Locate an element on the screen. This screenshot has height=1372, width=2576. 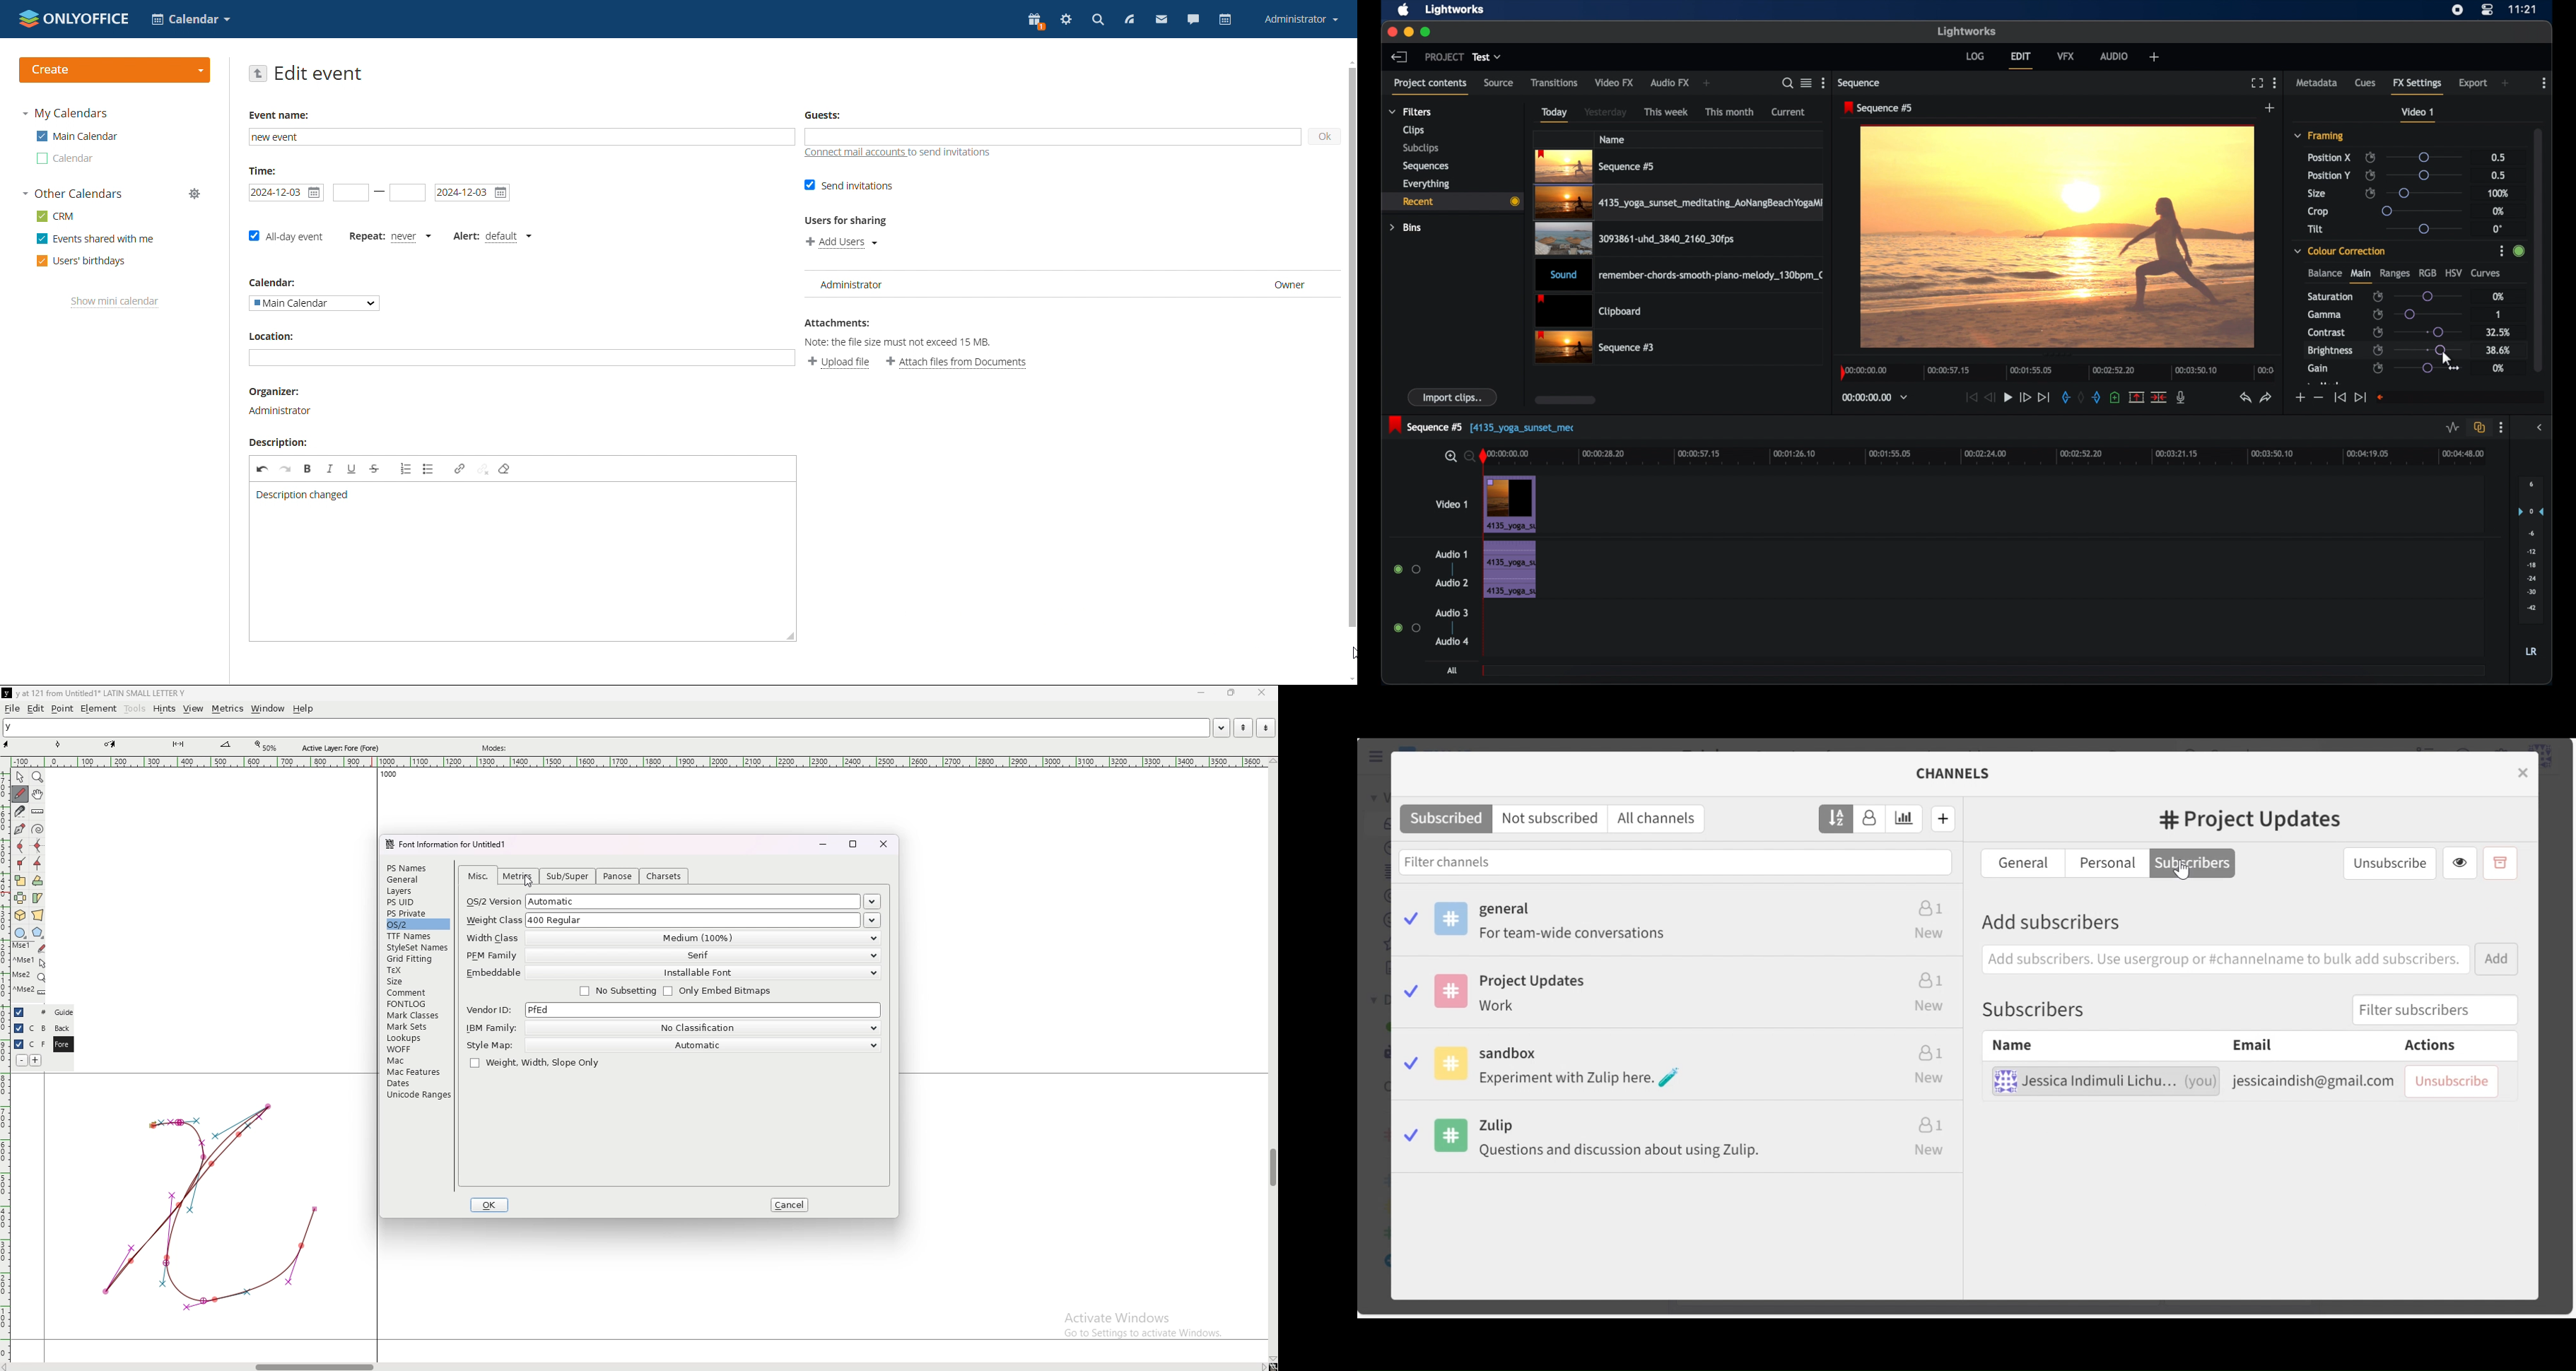
sequences is located at coordinates (1426, 166).